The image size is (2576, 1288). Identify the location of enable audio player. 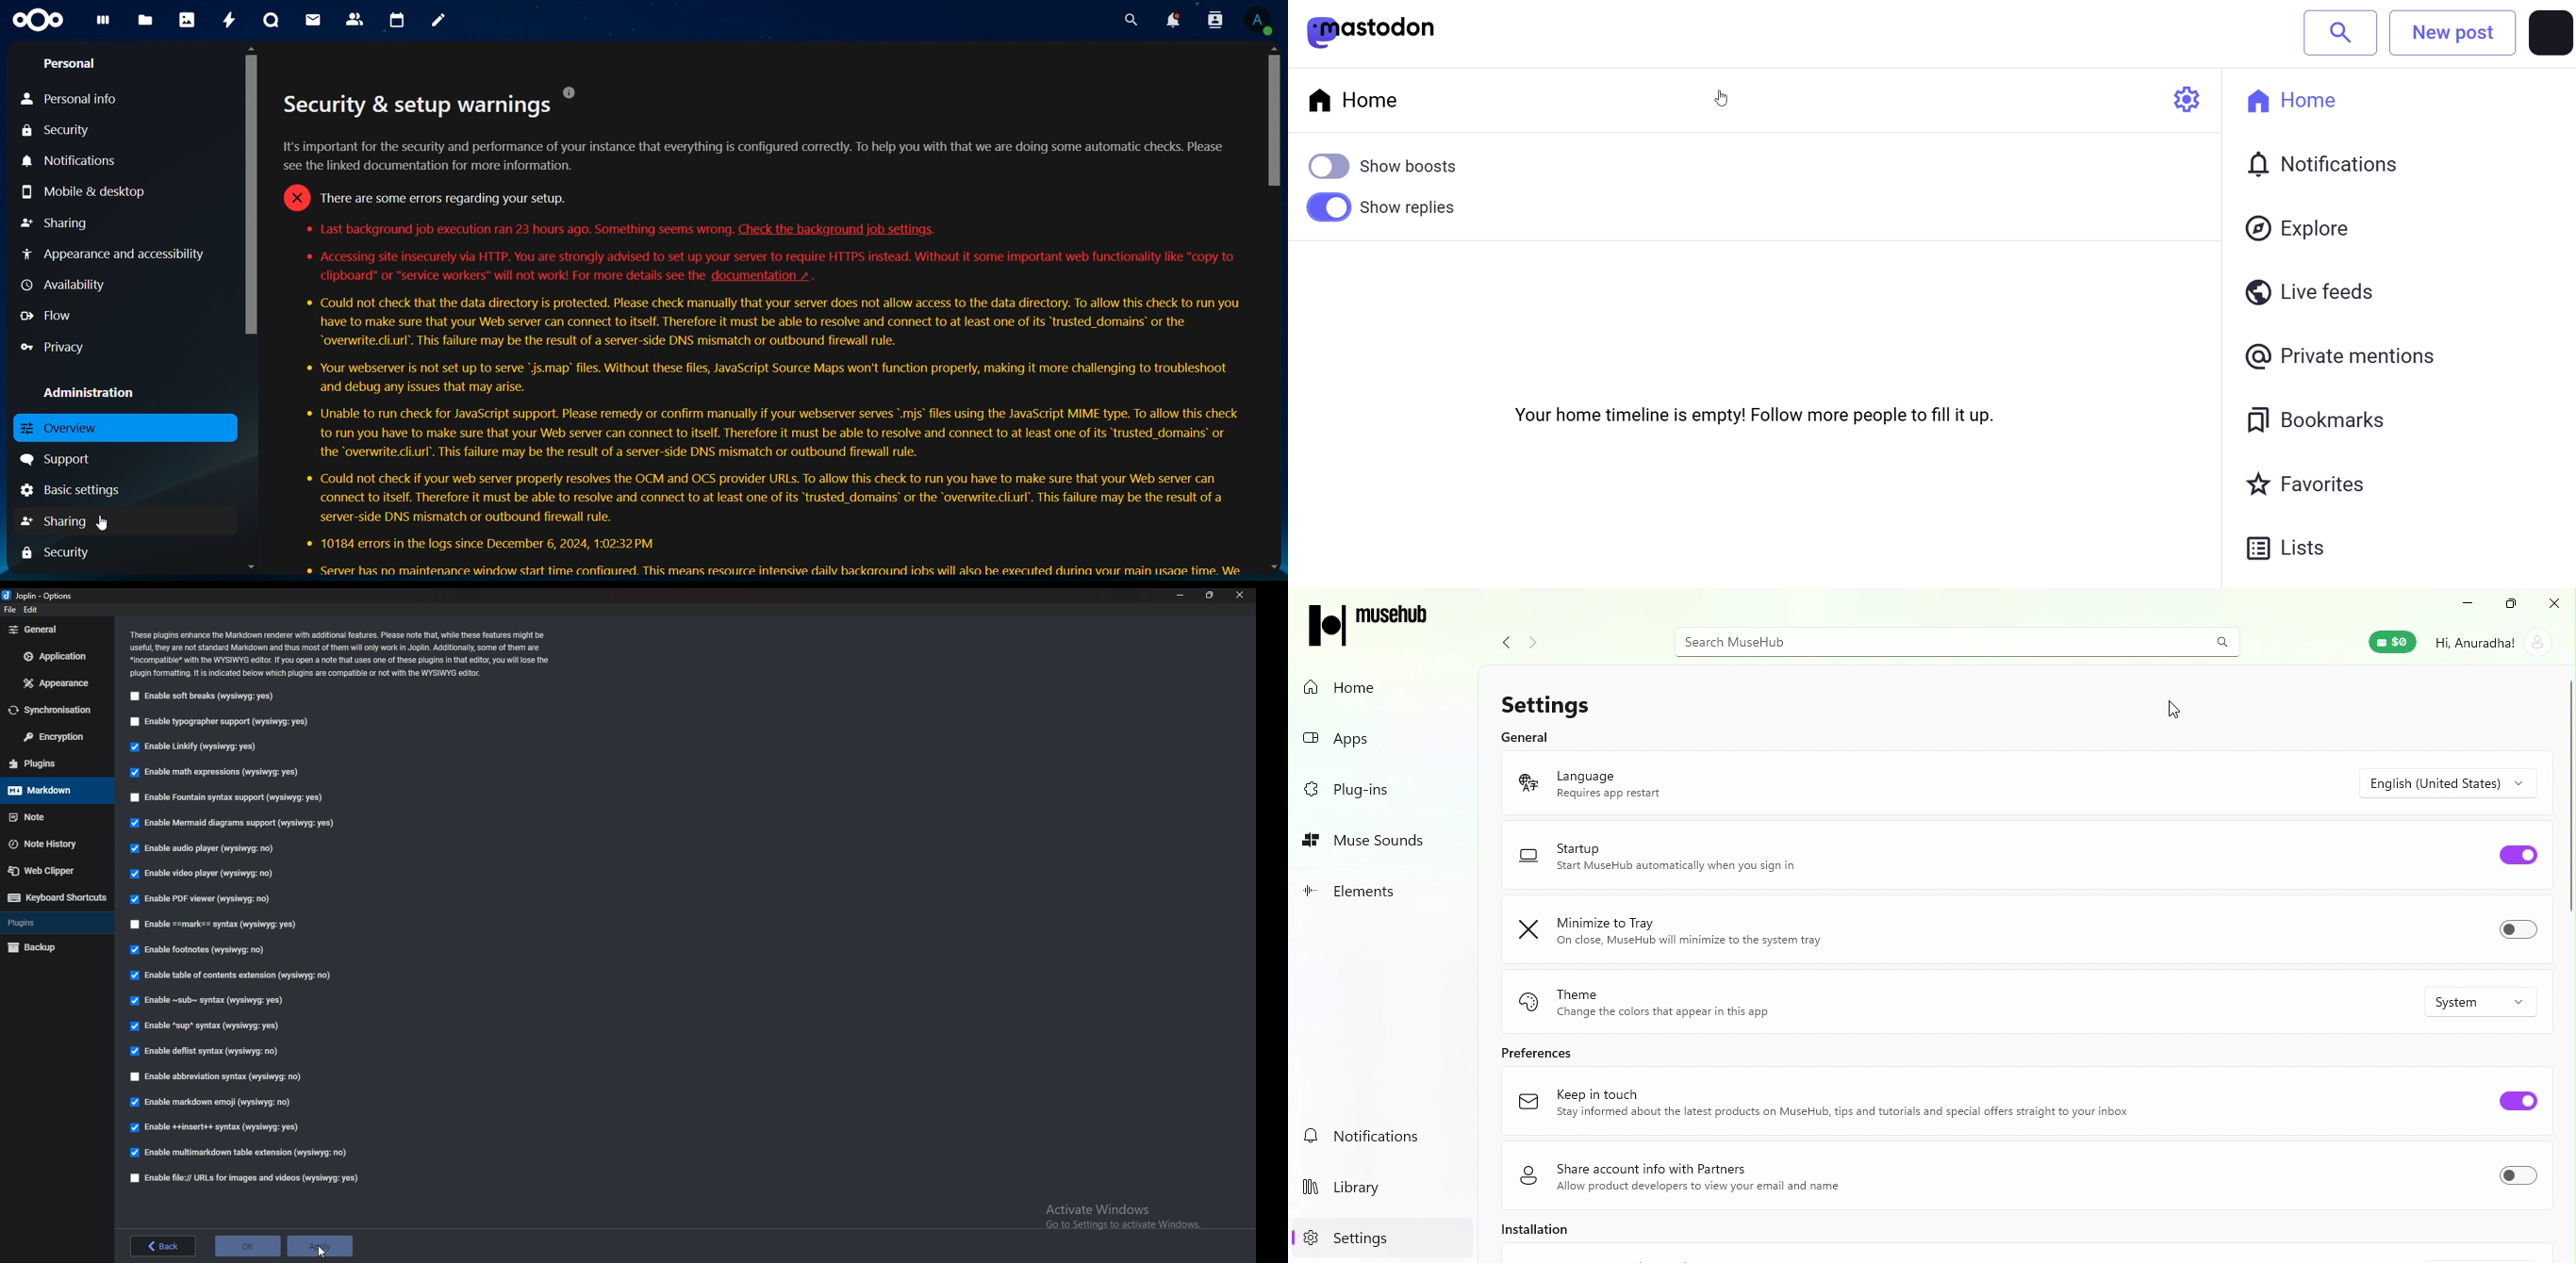
(207, 848).